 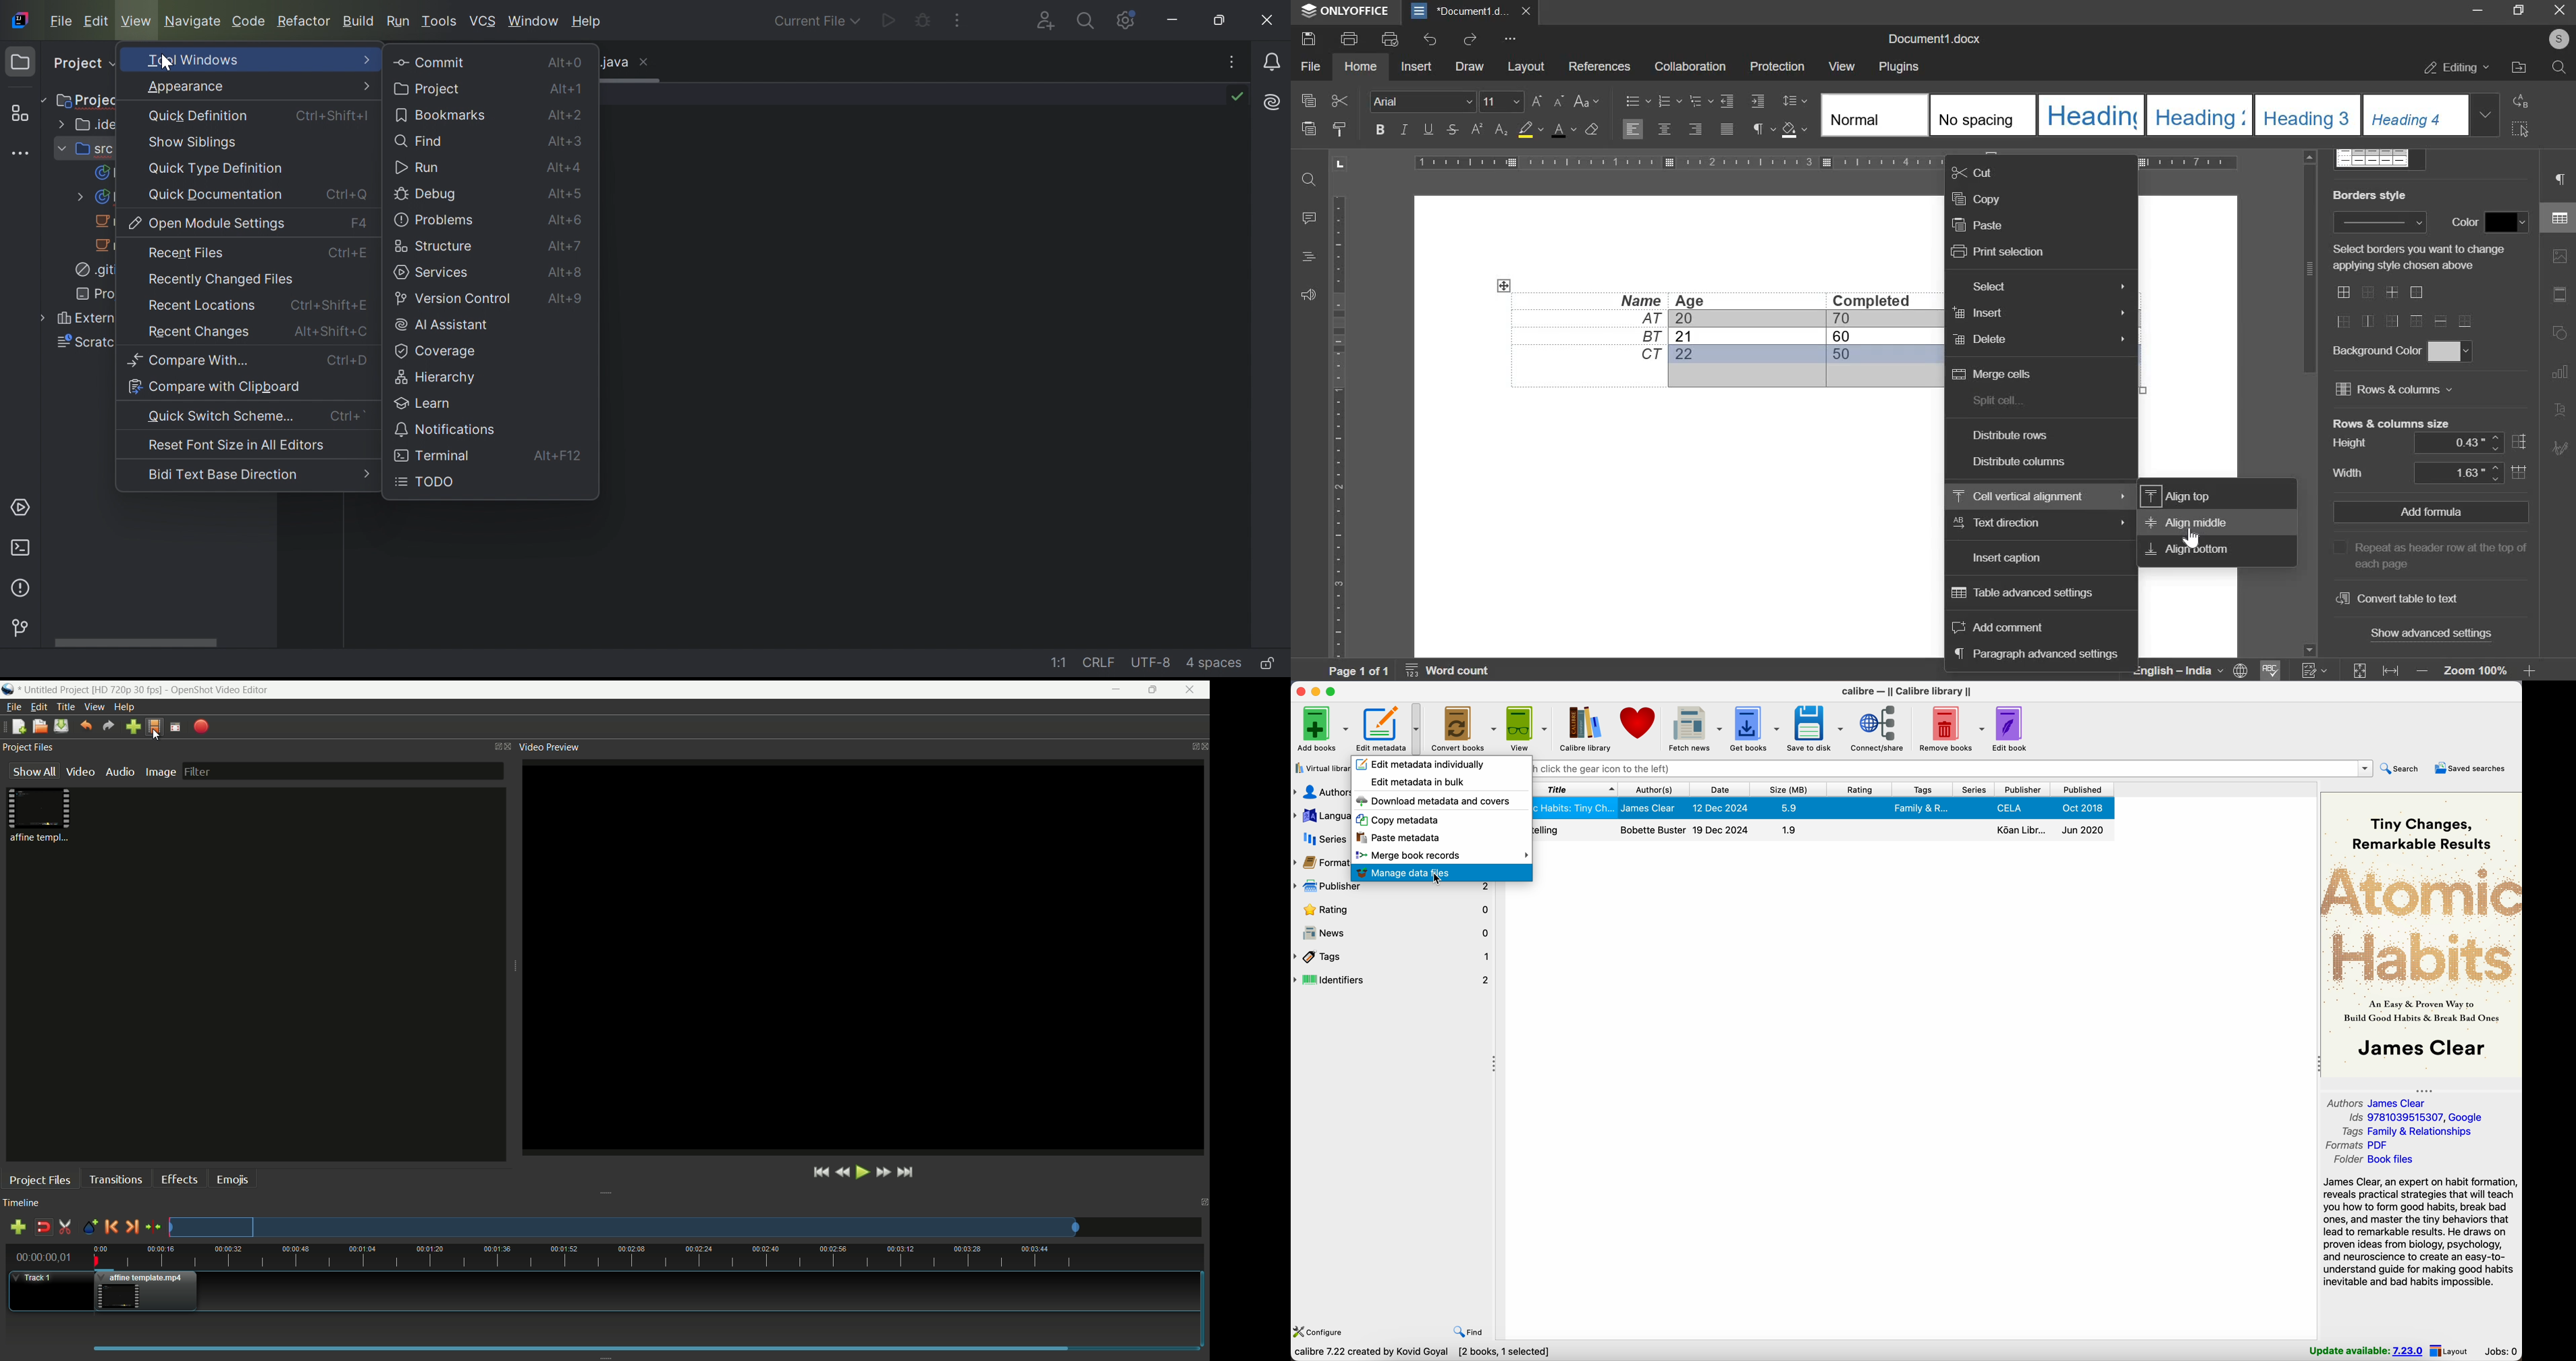 I want to click on series, so click(x=1973, y=789).